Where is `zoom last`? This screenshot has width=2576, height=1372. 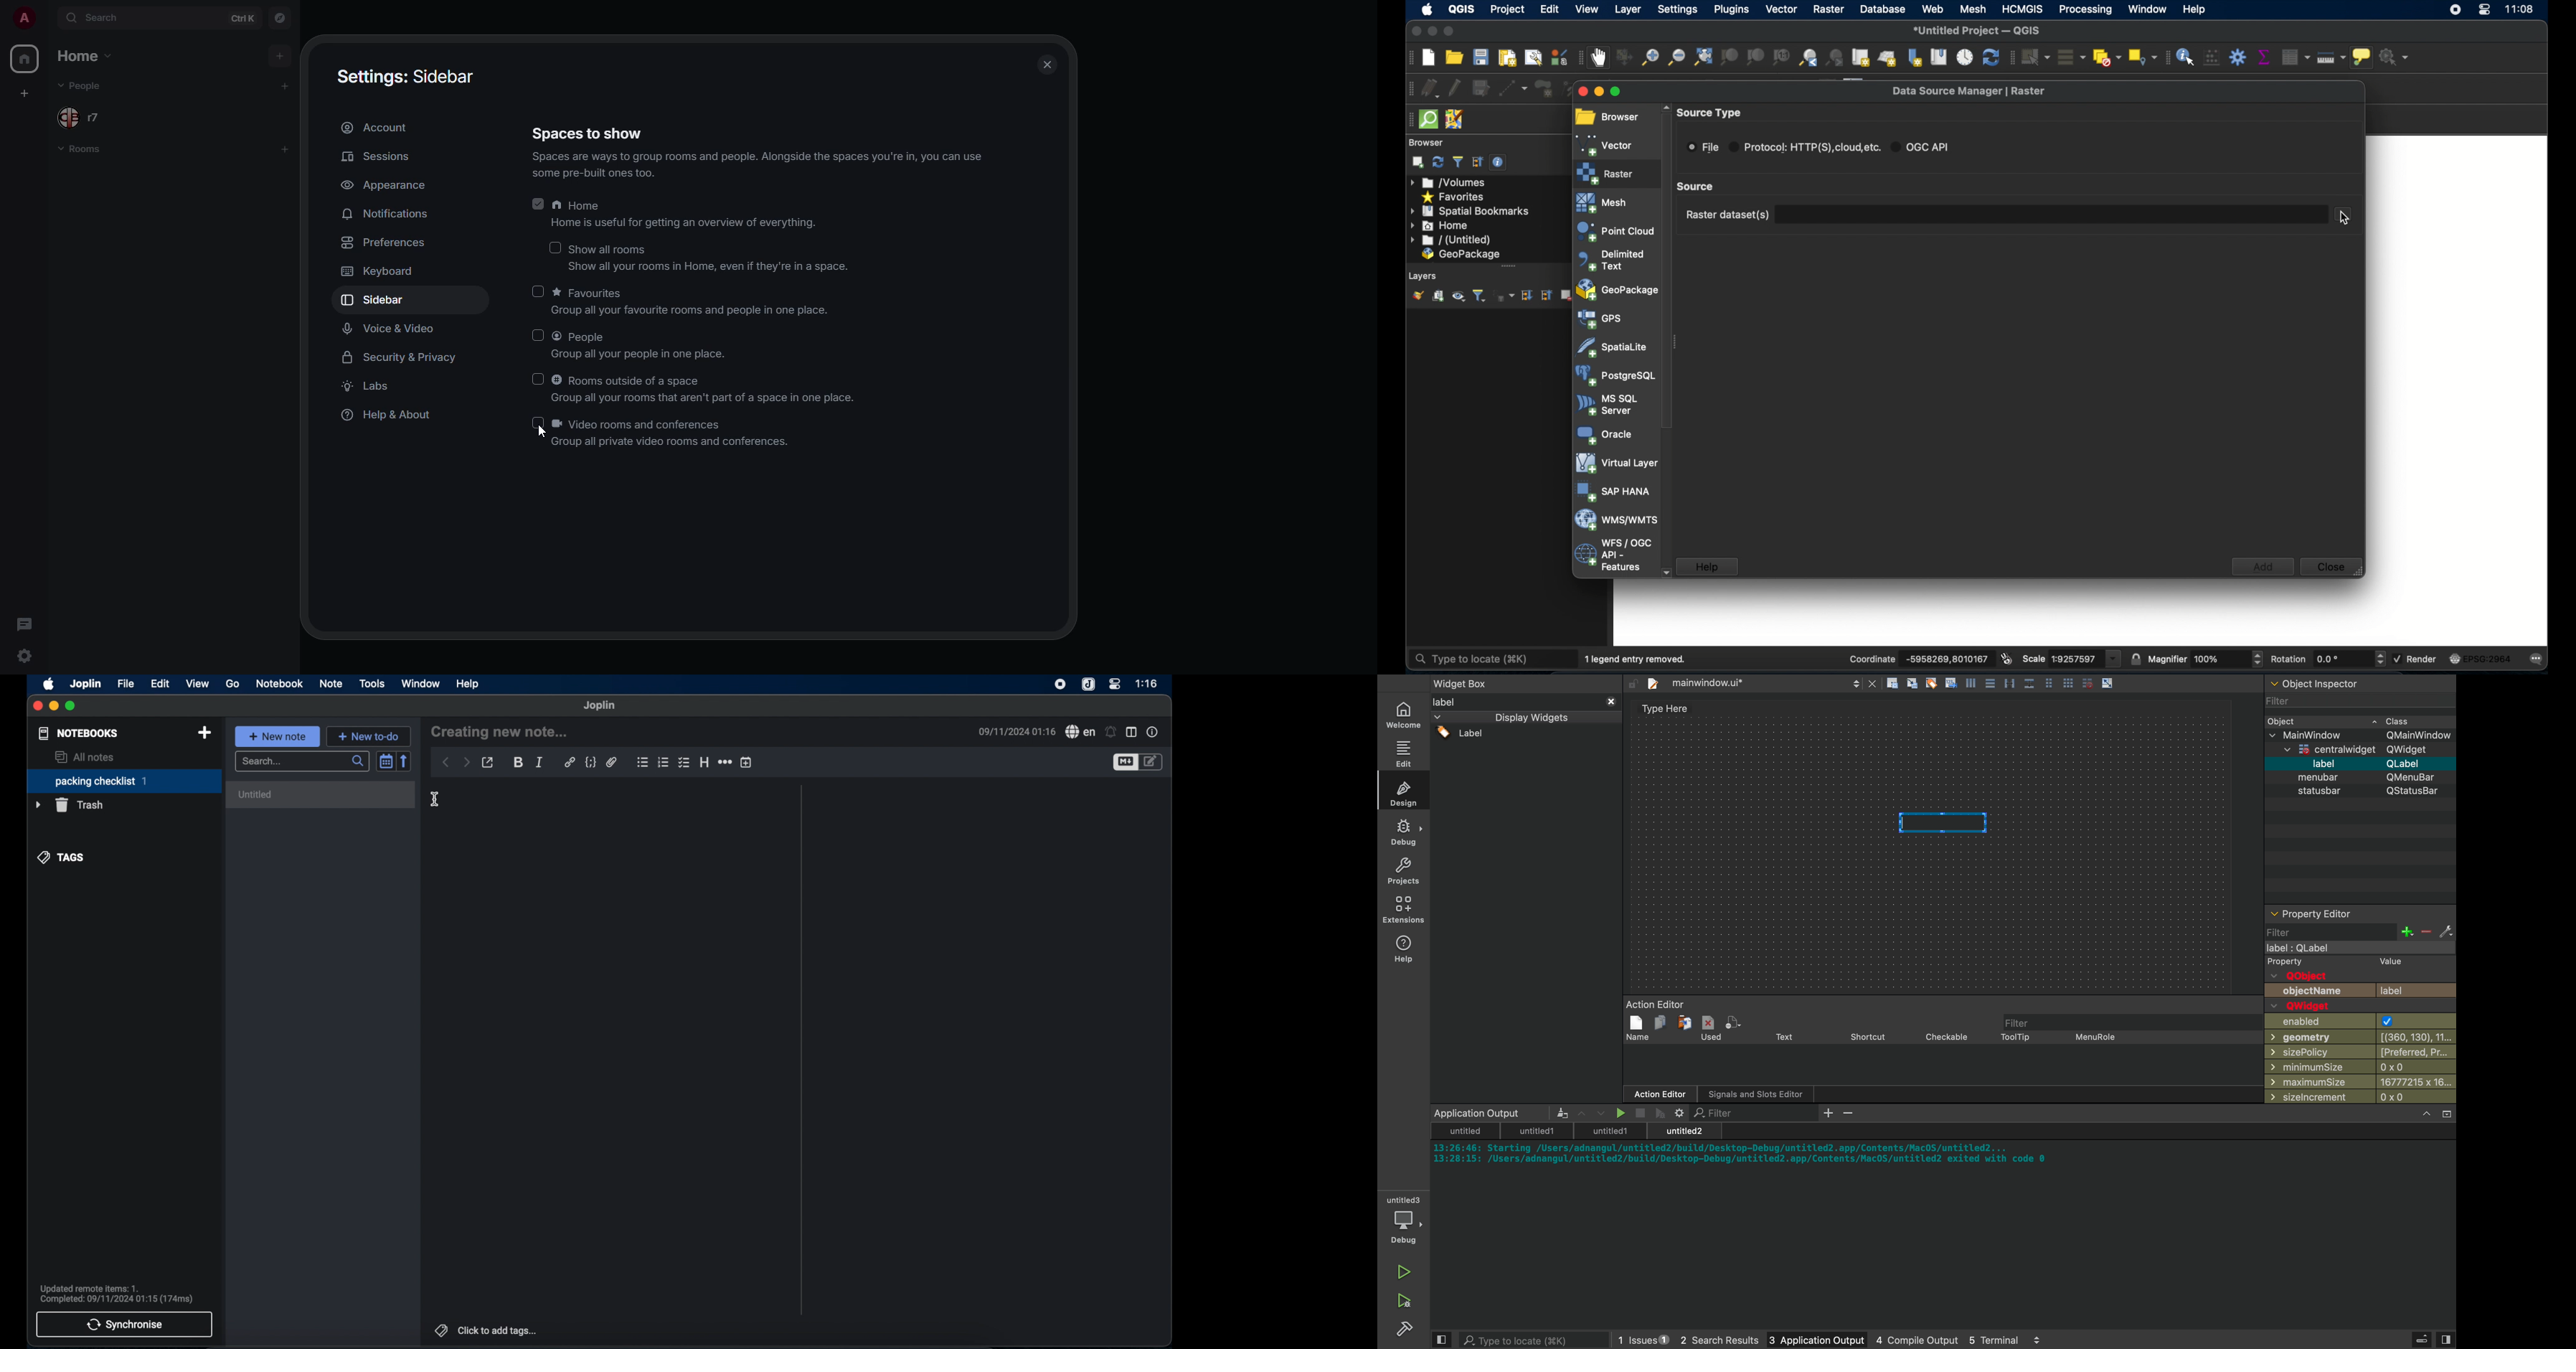 zoom last is located at coordinates (1809, 57).